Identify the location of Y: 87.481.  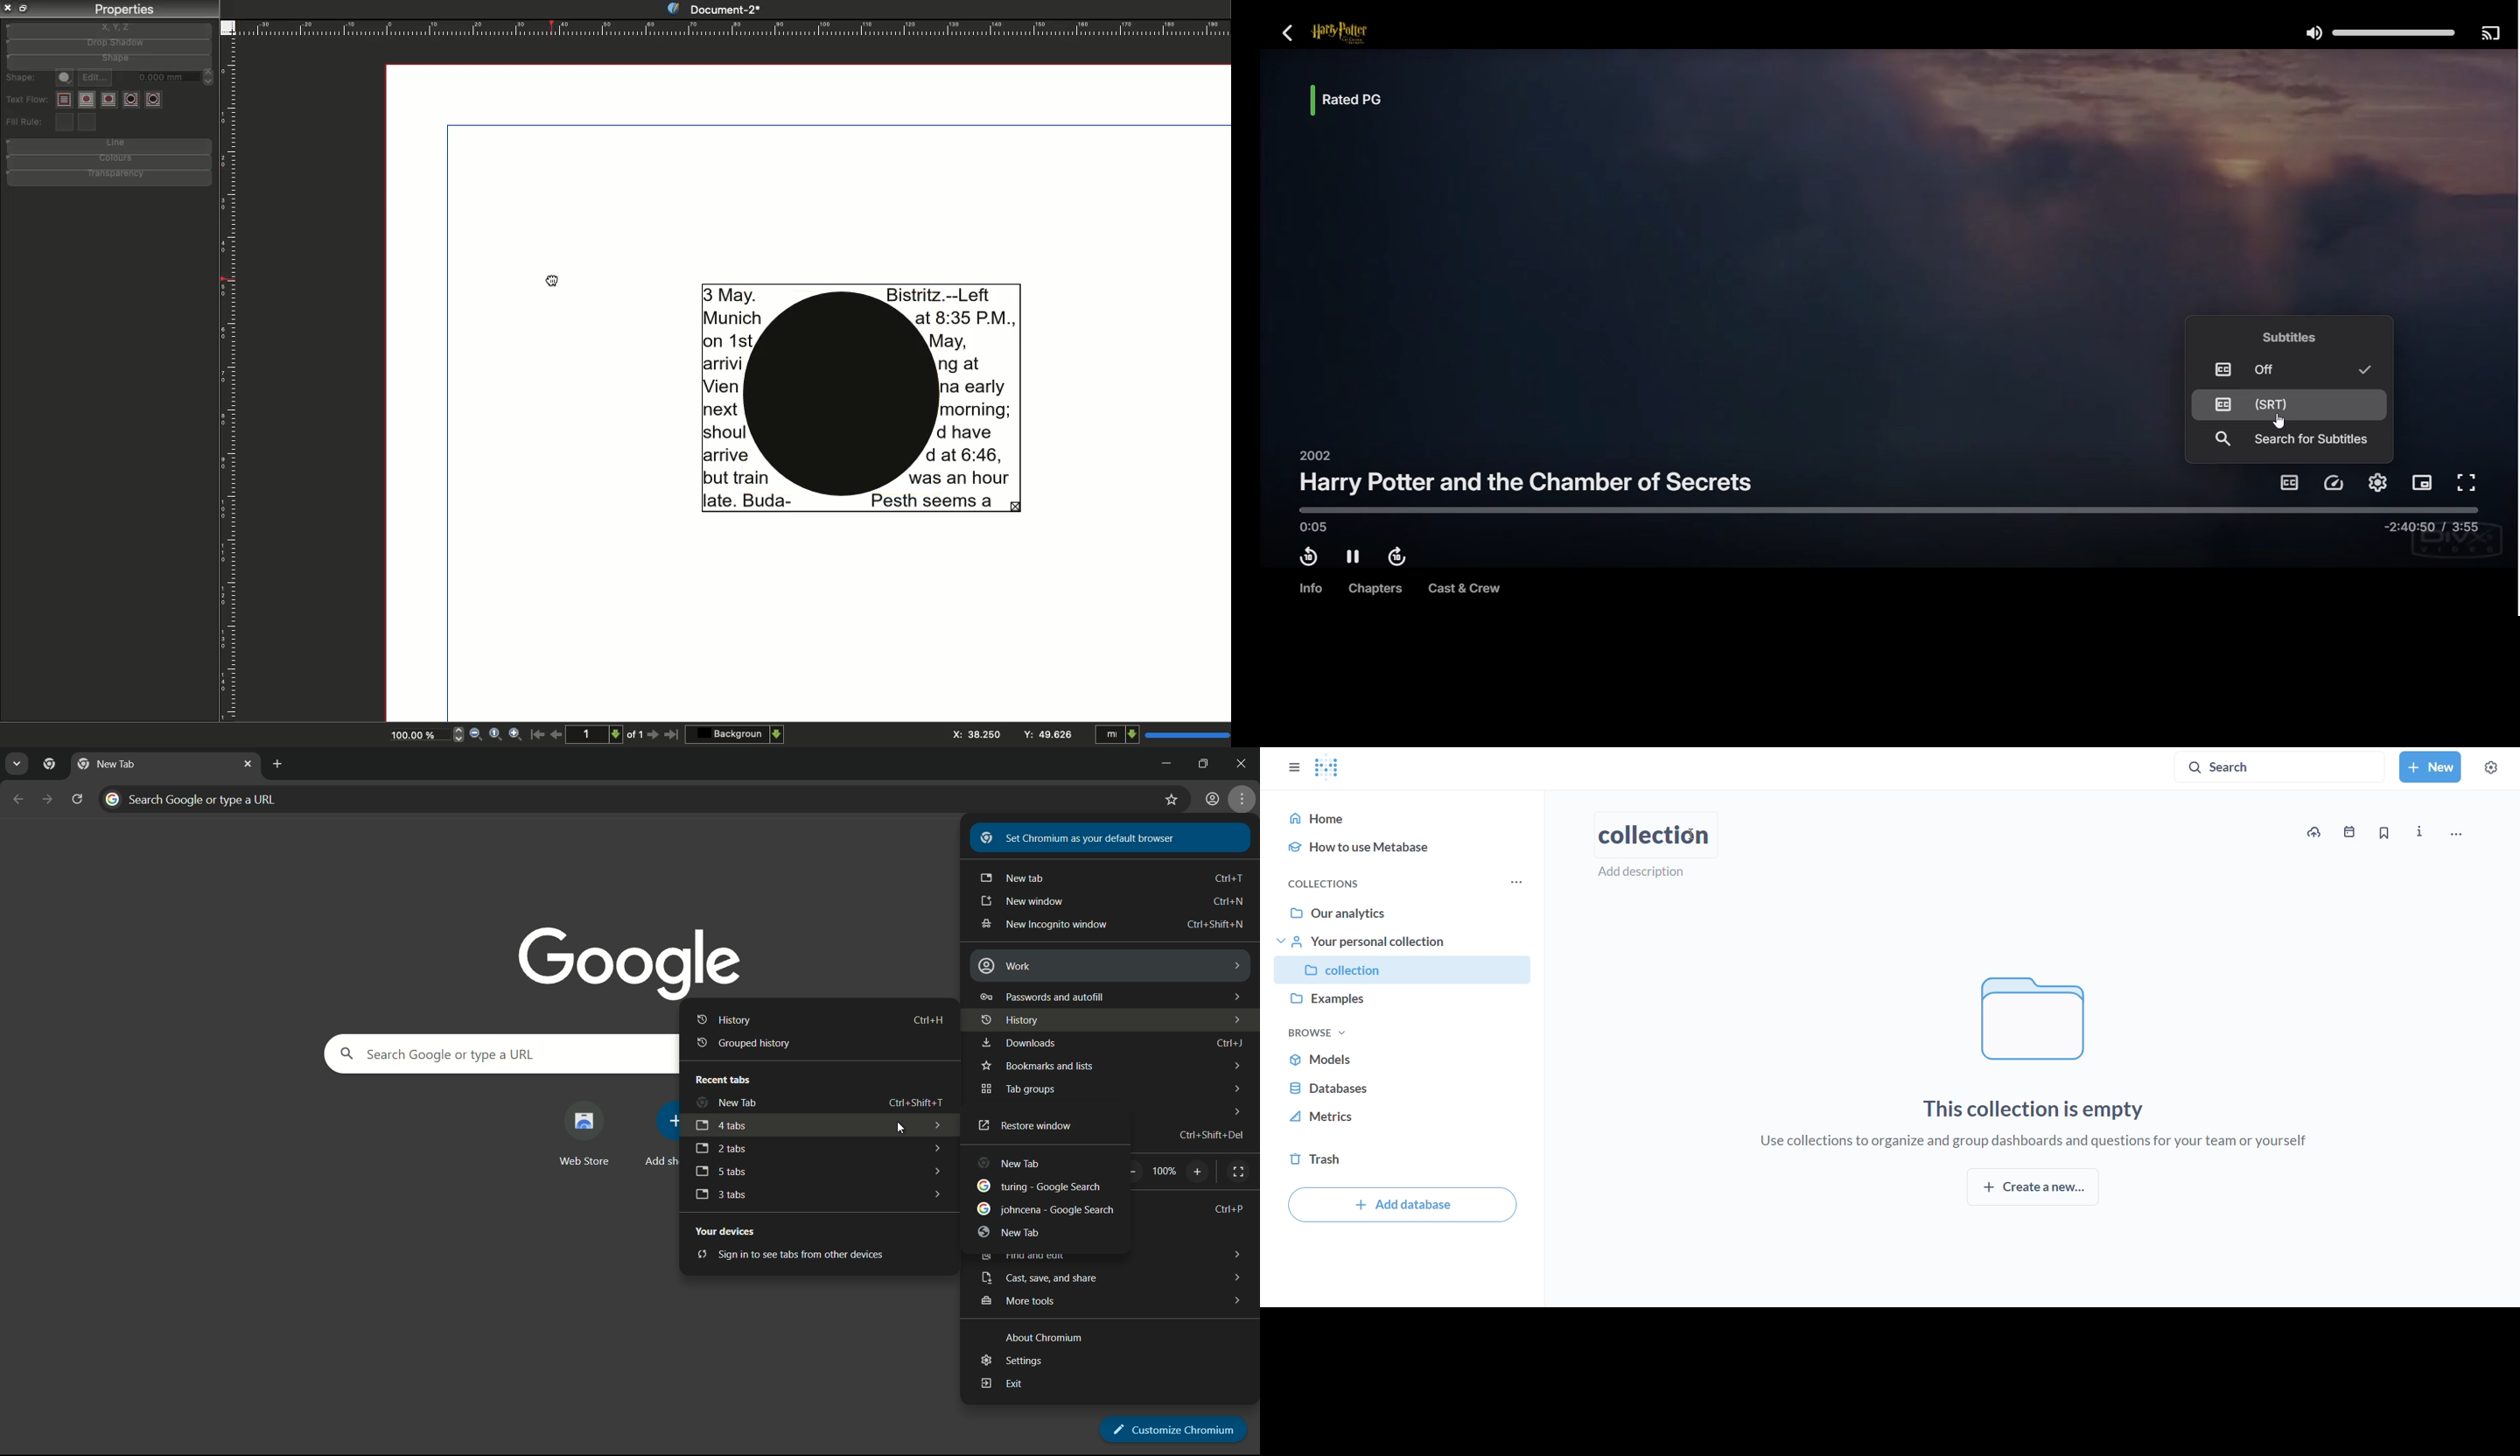
(1046, 734).